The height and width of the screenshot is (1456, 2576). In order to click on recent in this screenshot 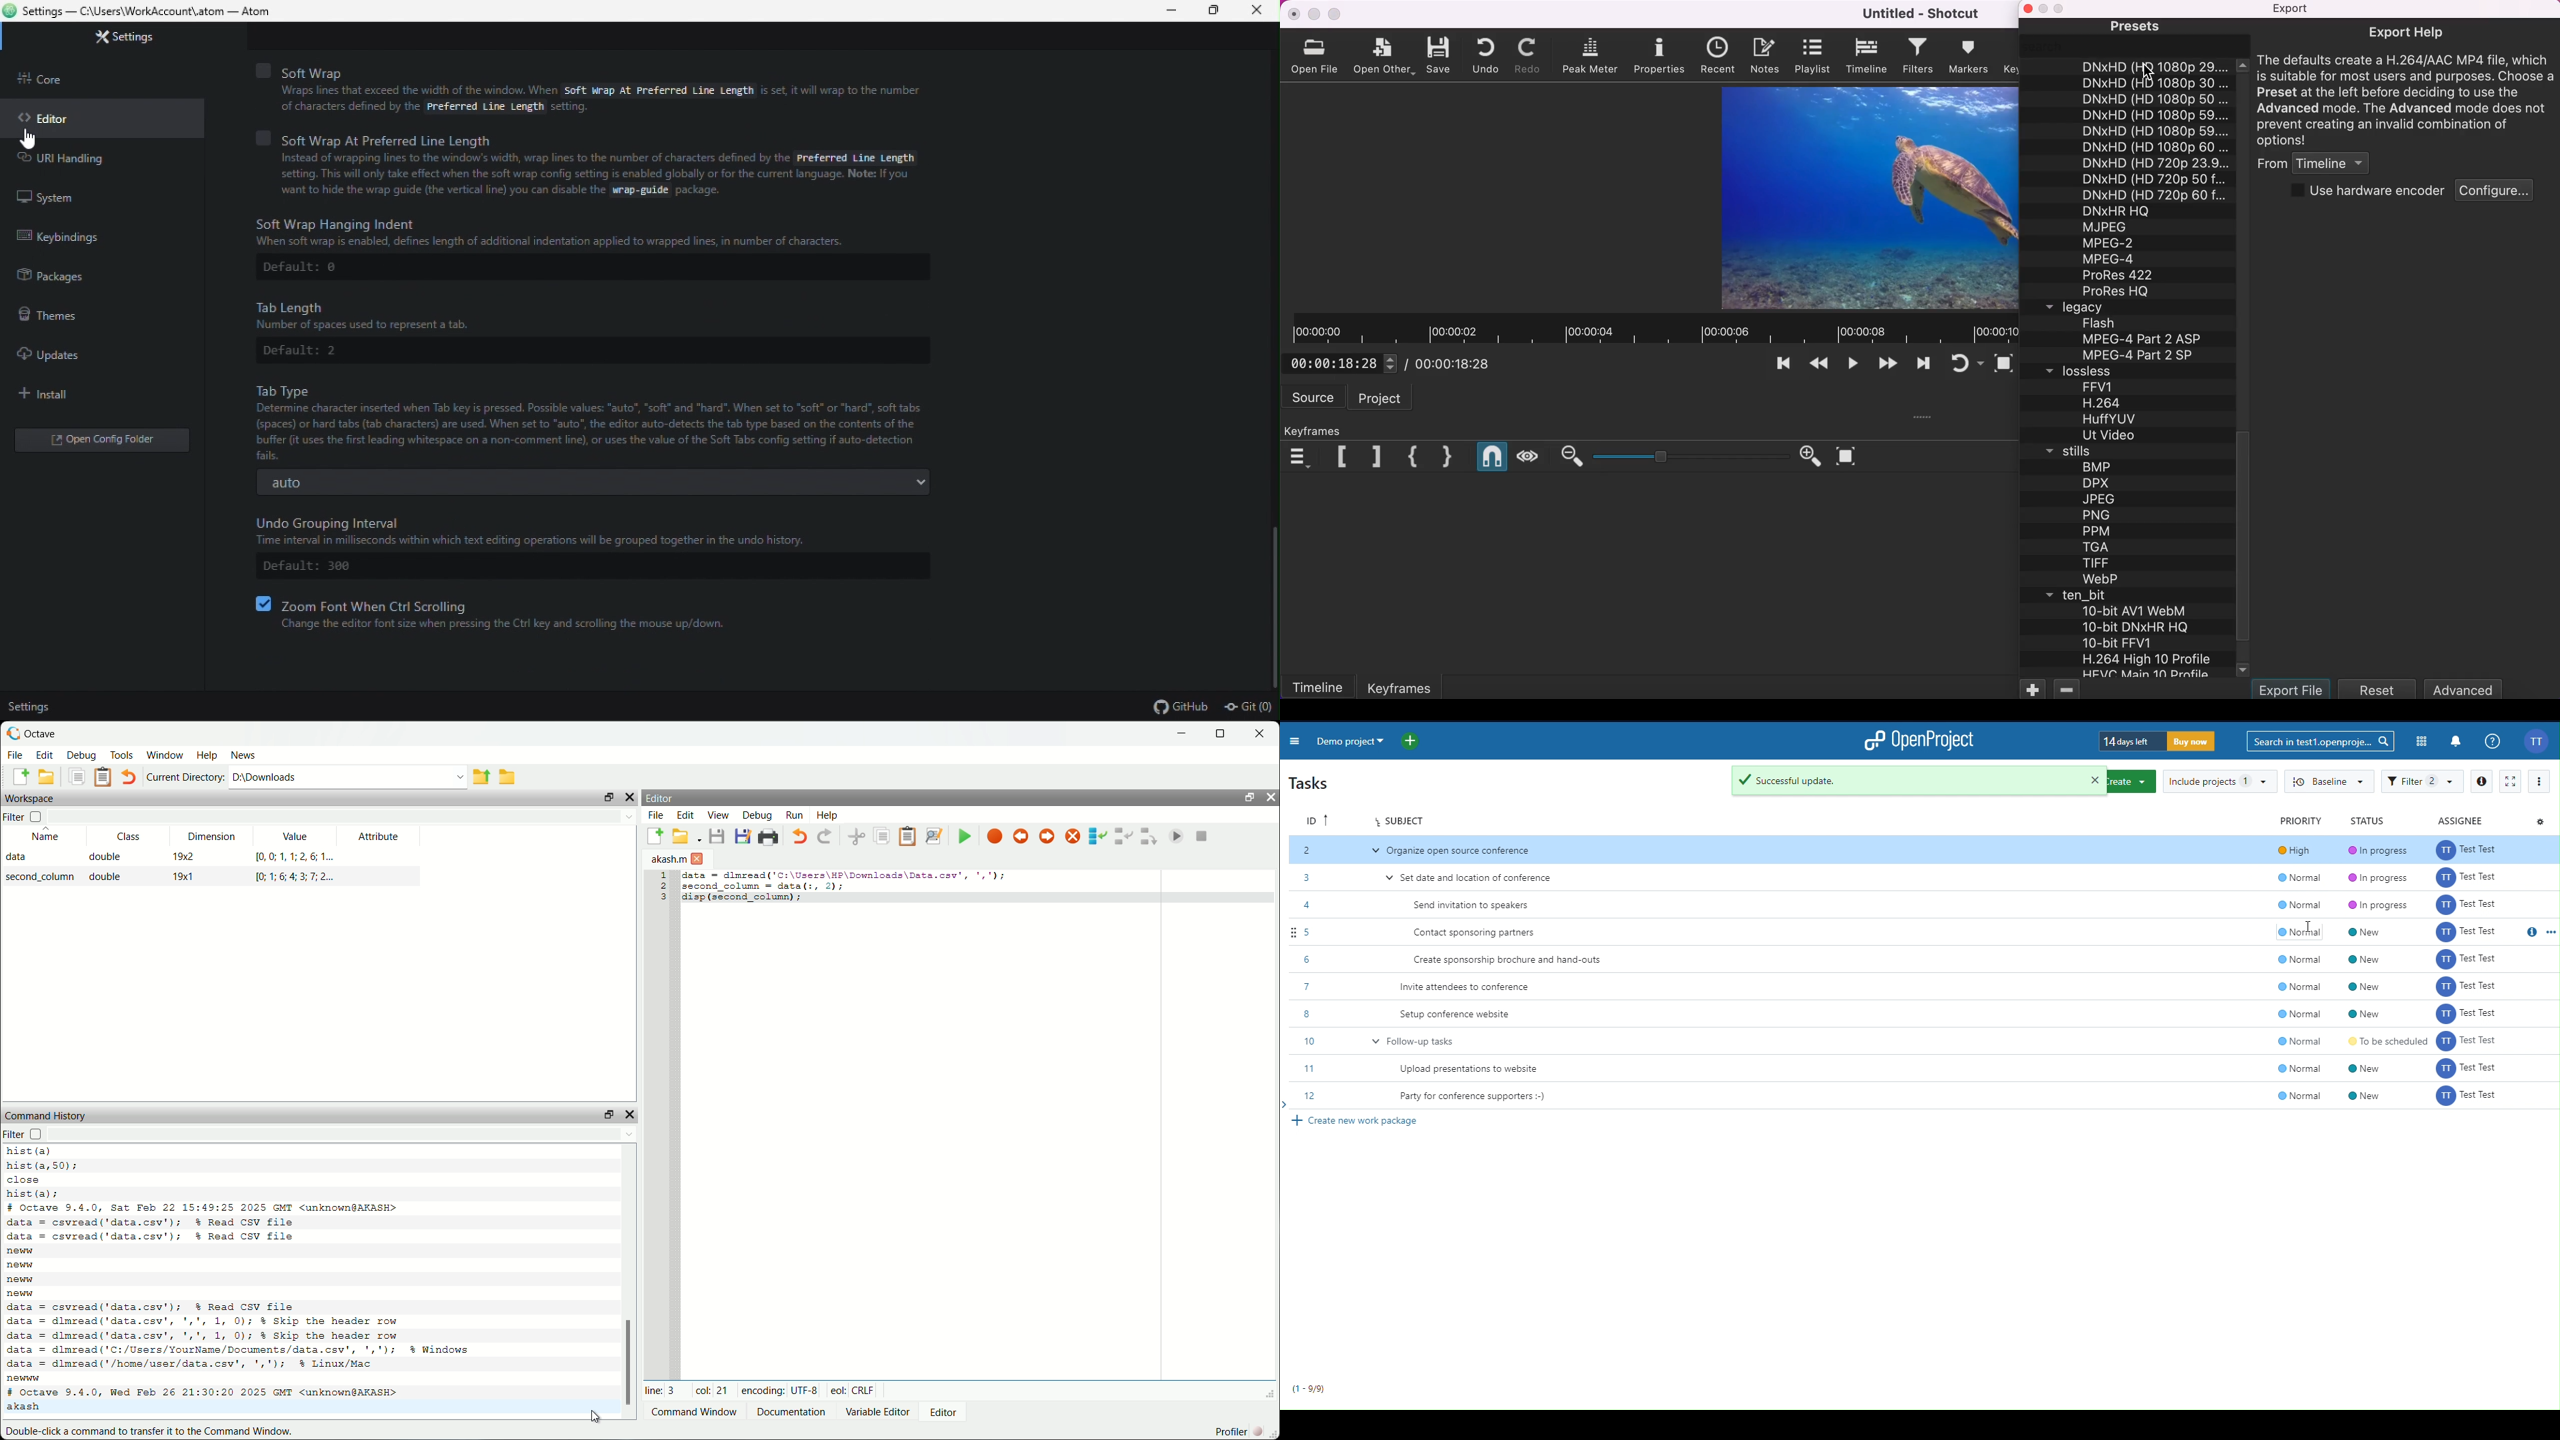, I will do `click(1718, 57)`.